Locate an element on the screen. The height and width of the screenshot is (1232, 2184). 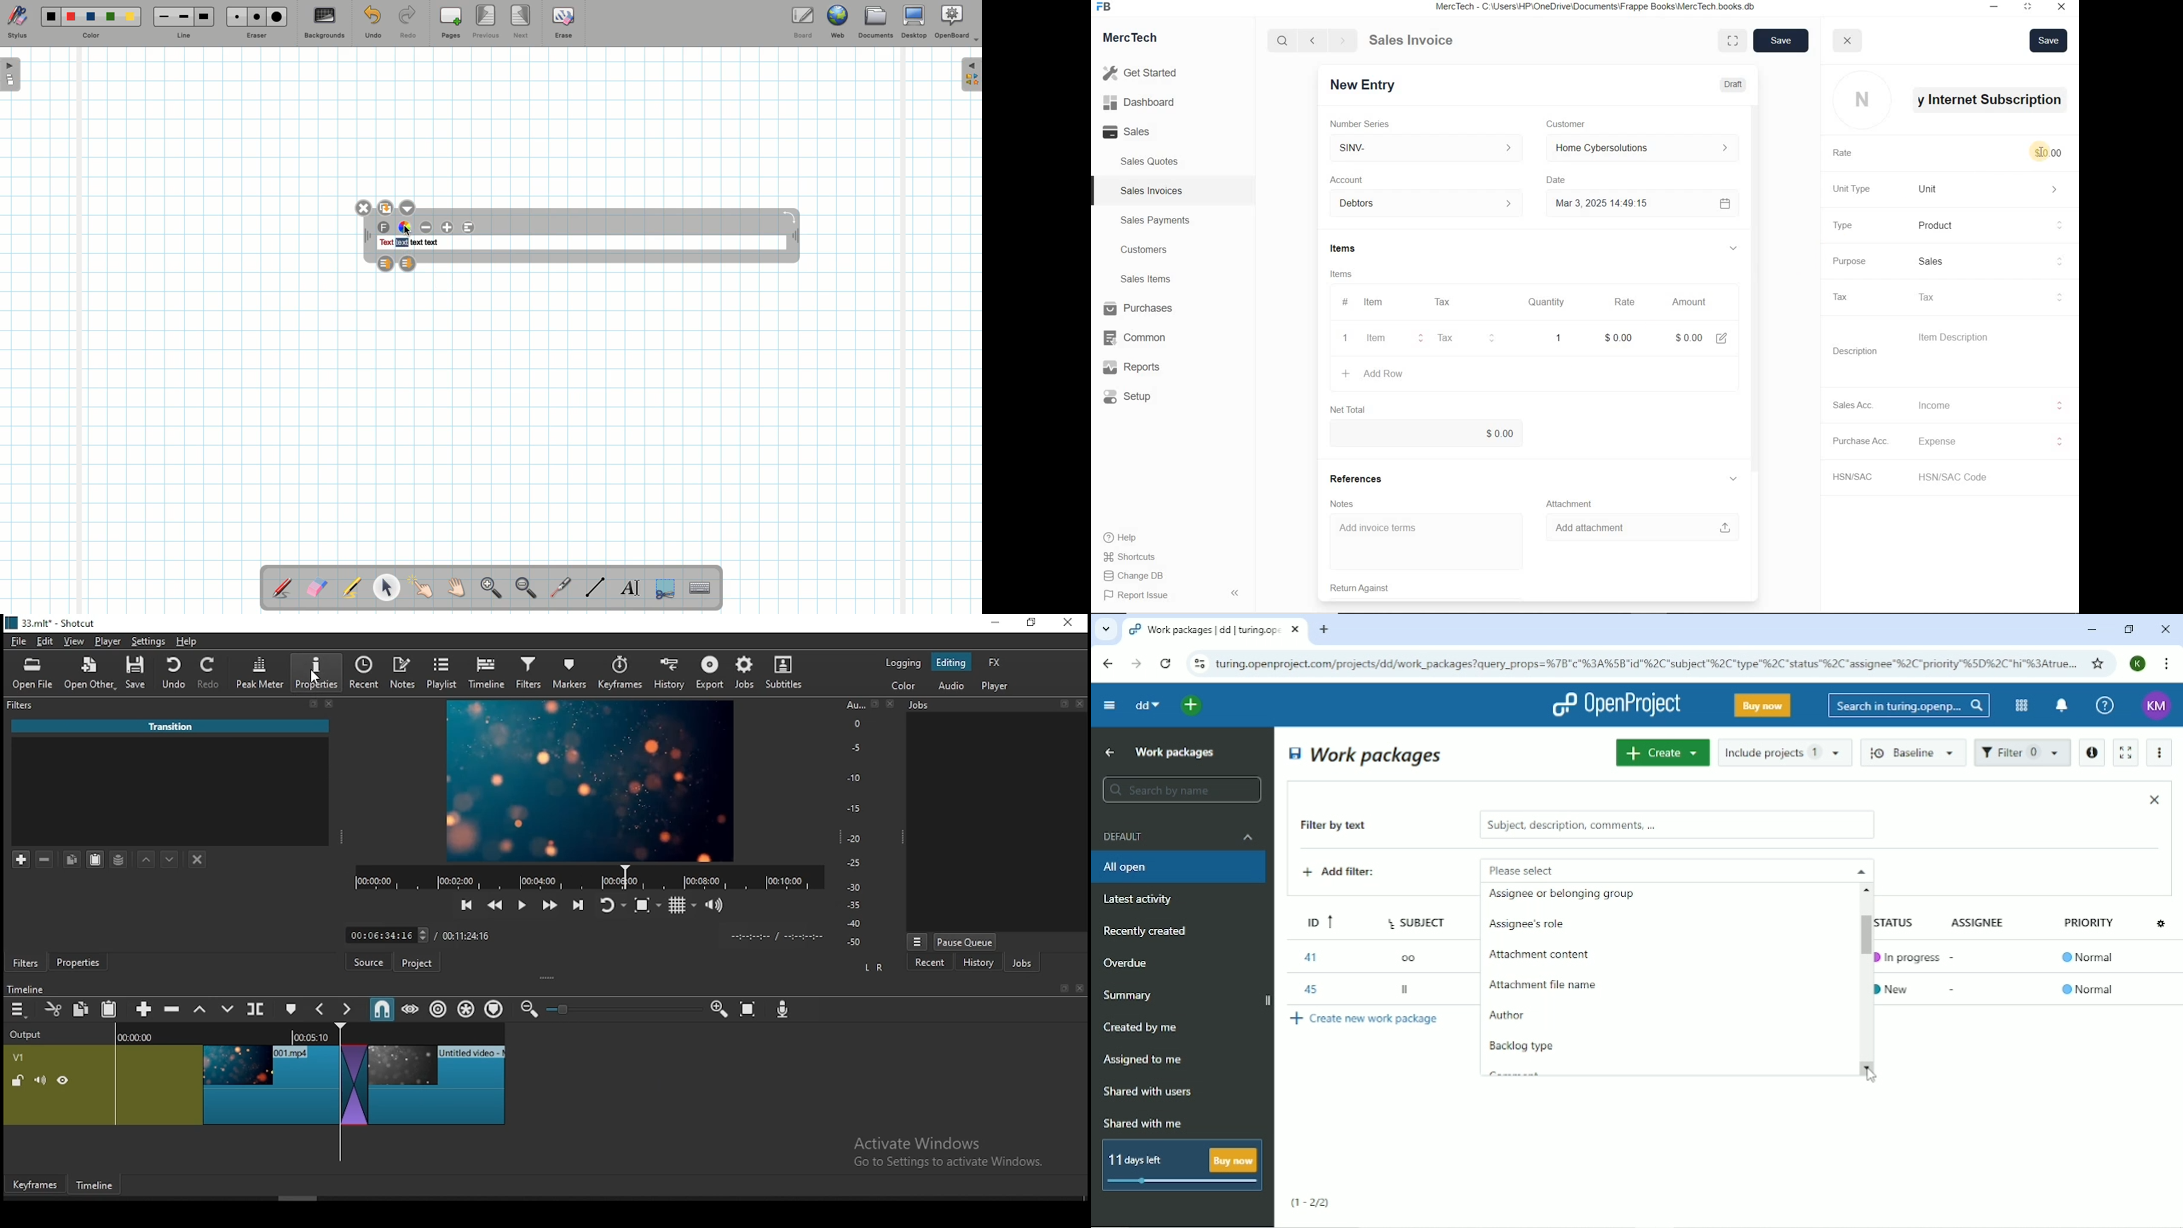
Purchase Acc. is located at coordinates (1862, 442).